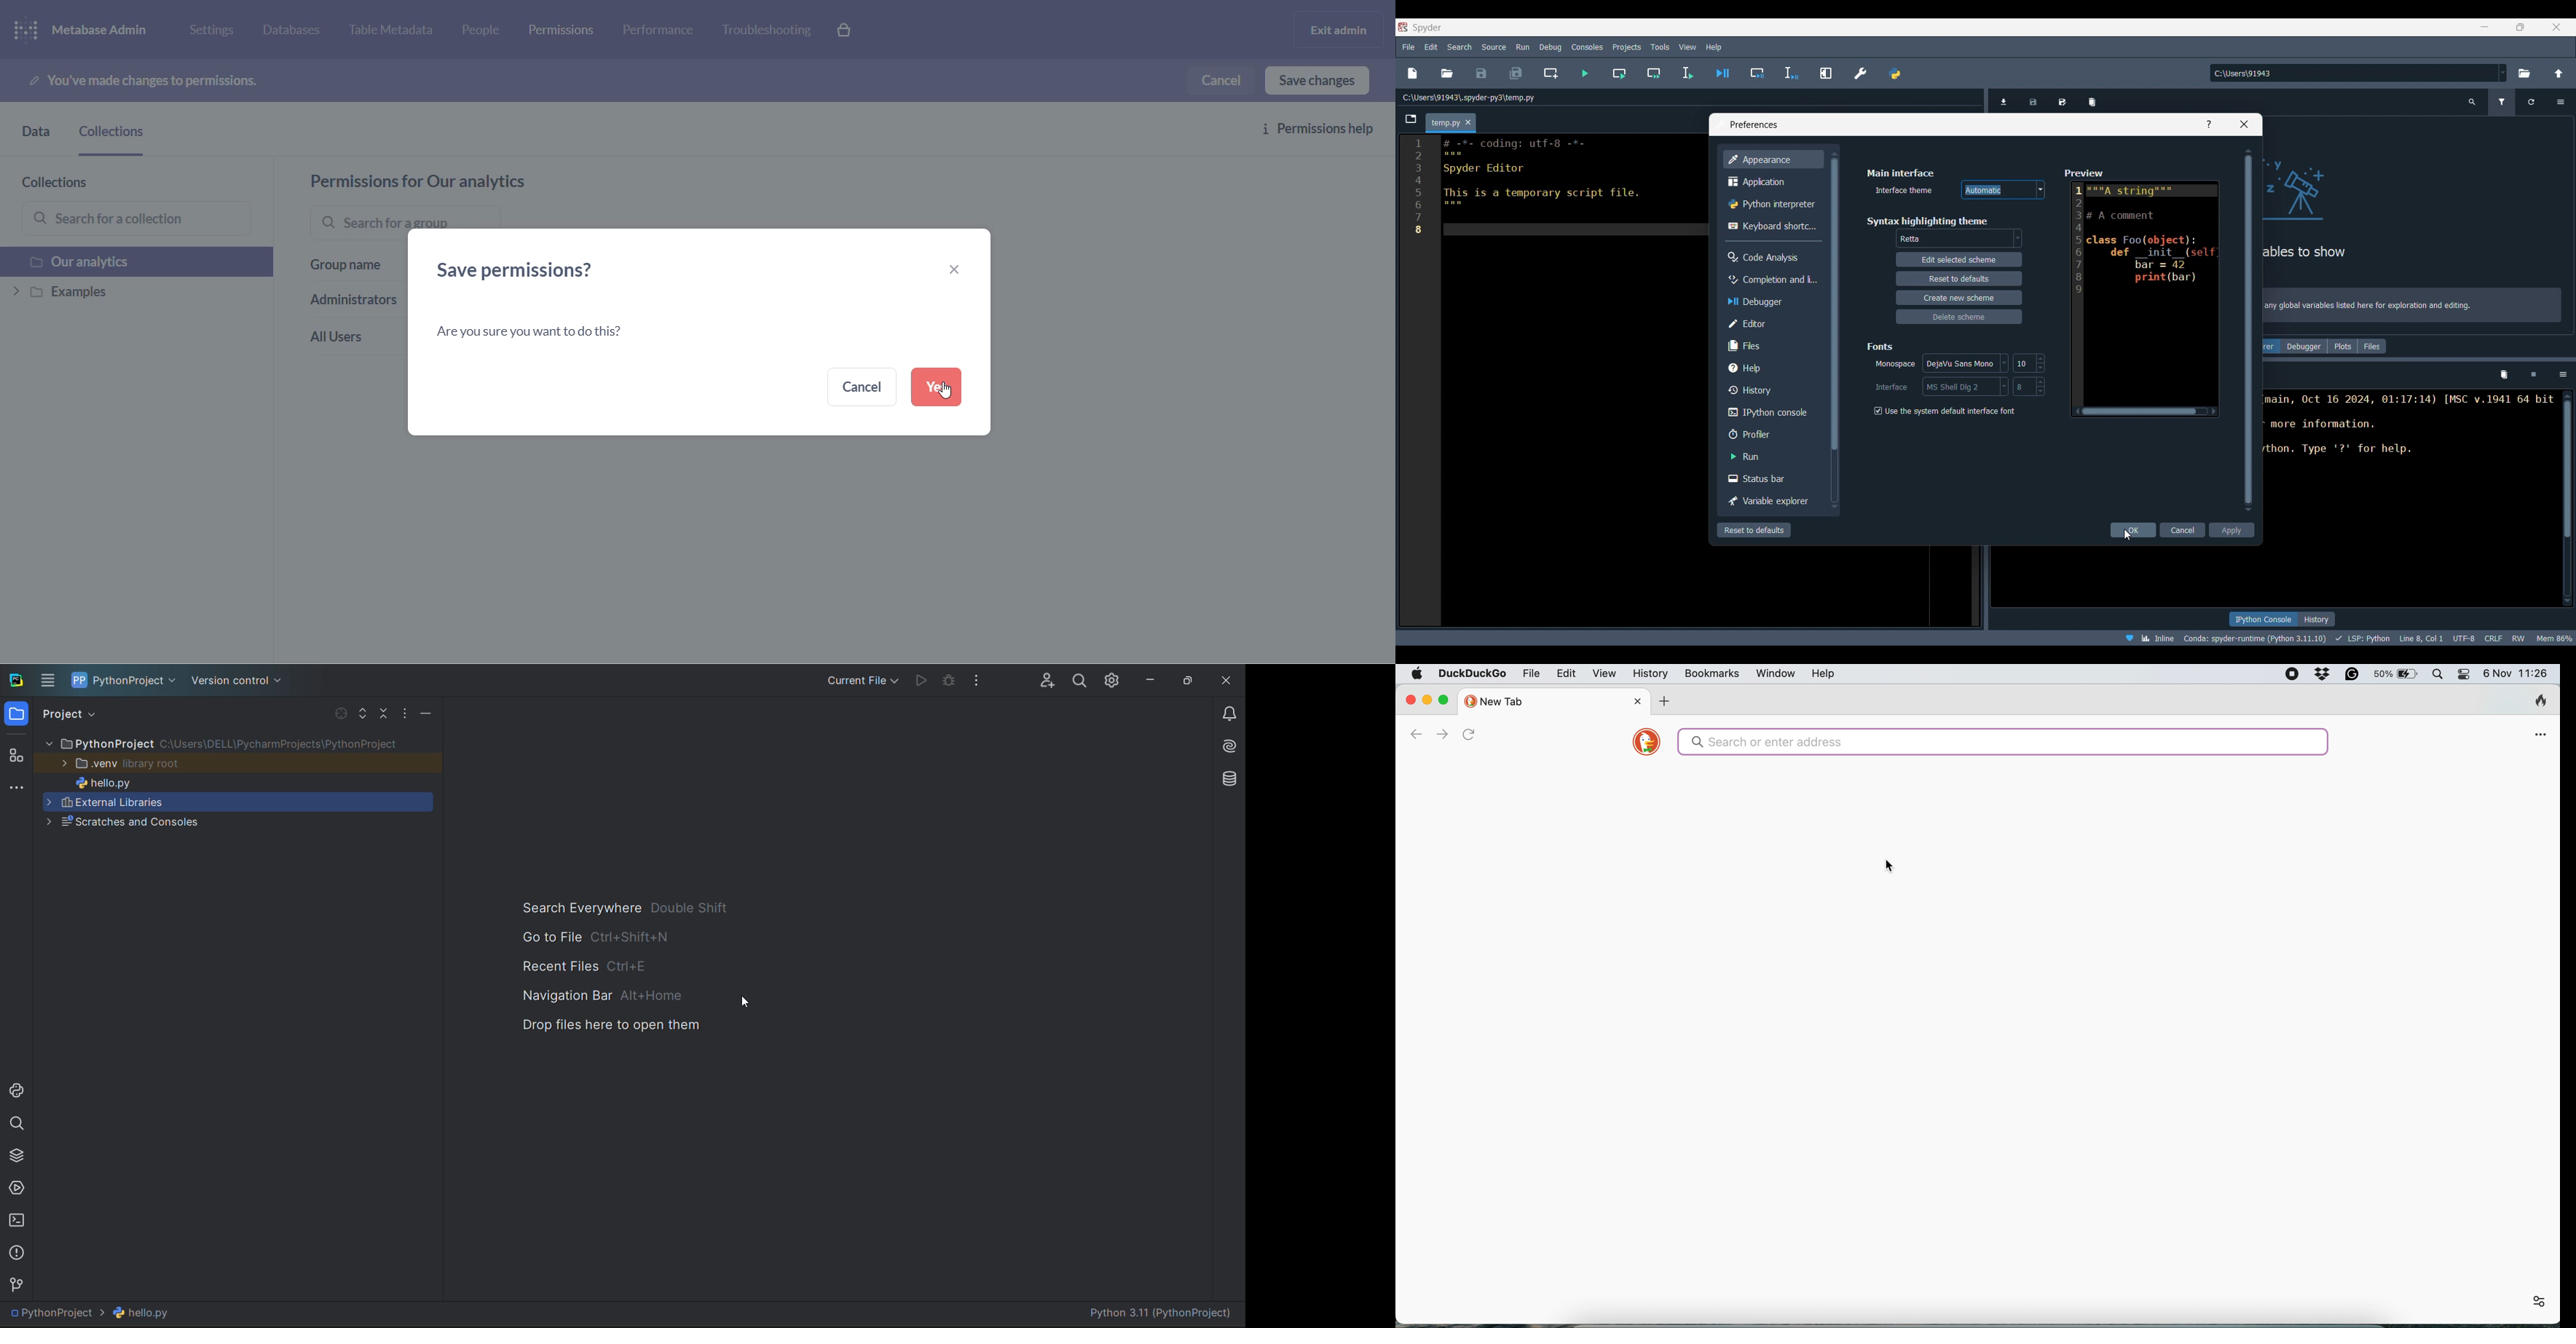 Image resolution: width=2576 pixels, height=1344 pixels. I want to click on options, so click(404, 713).